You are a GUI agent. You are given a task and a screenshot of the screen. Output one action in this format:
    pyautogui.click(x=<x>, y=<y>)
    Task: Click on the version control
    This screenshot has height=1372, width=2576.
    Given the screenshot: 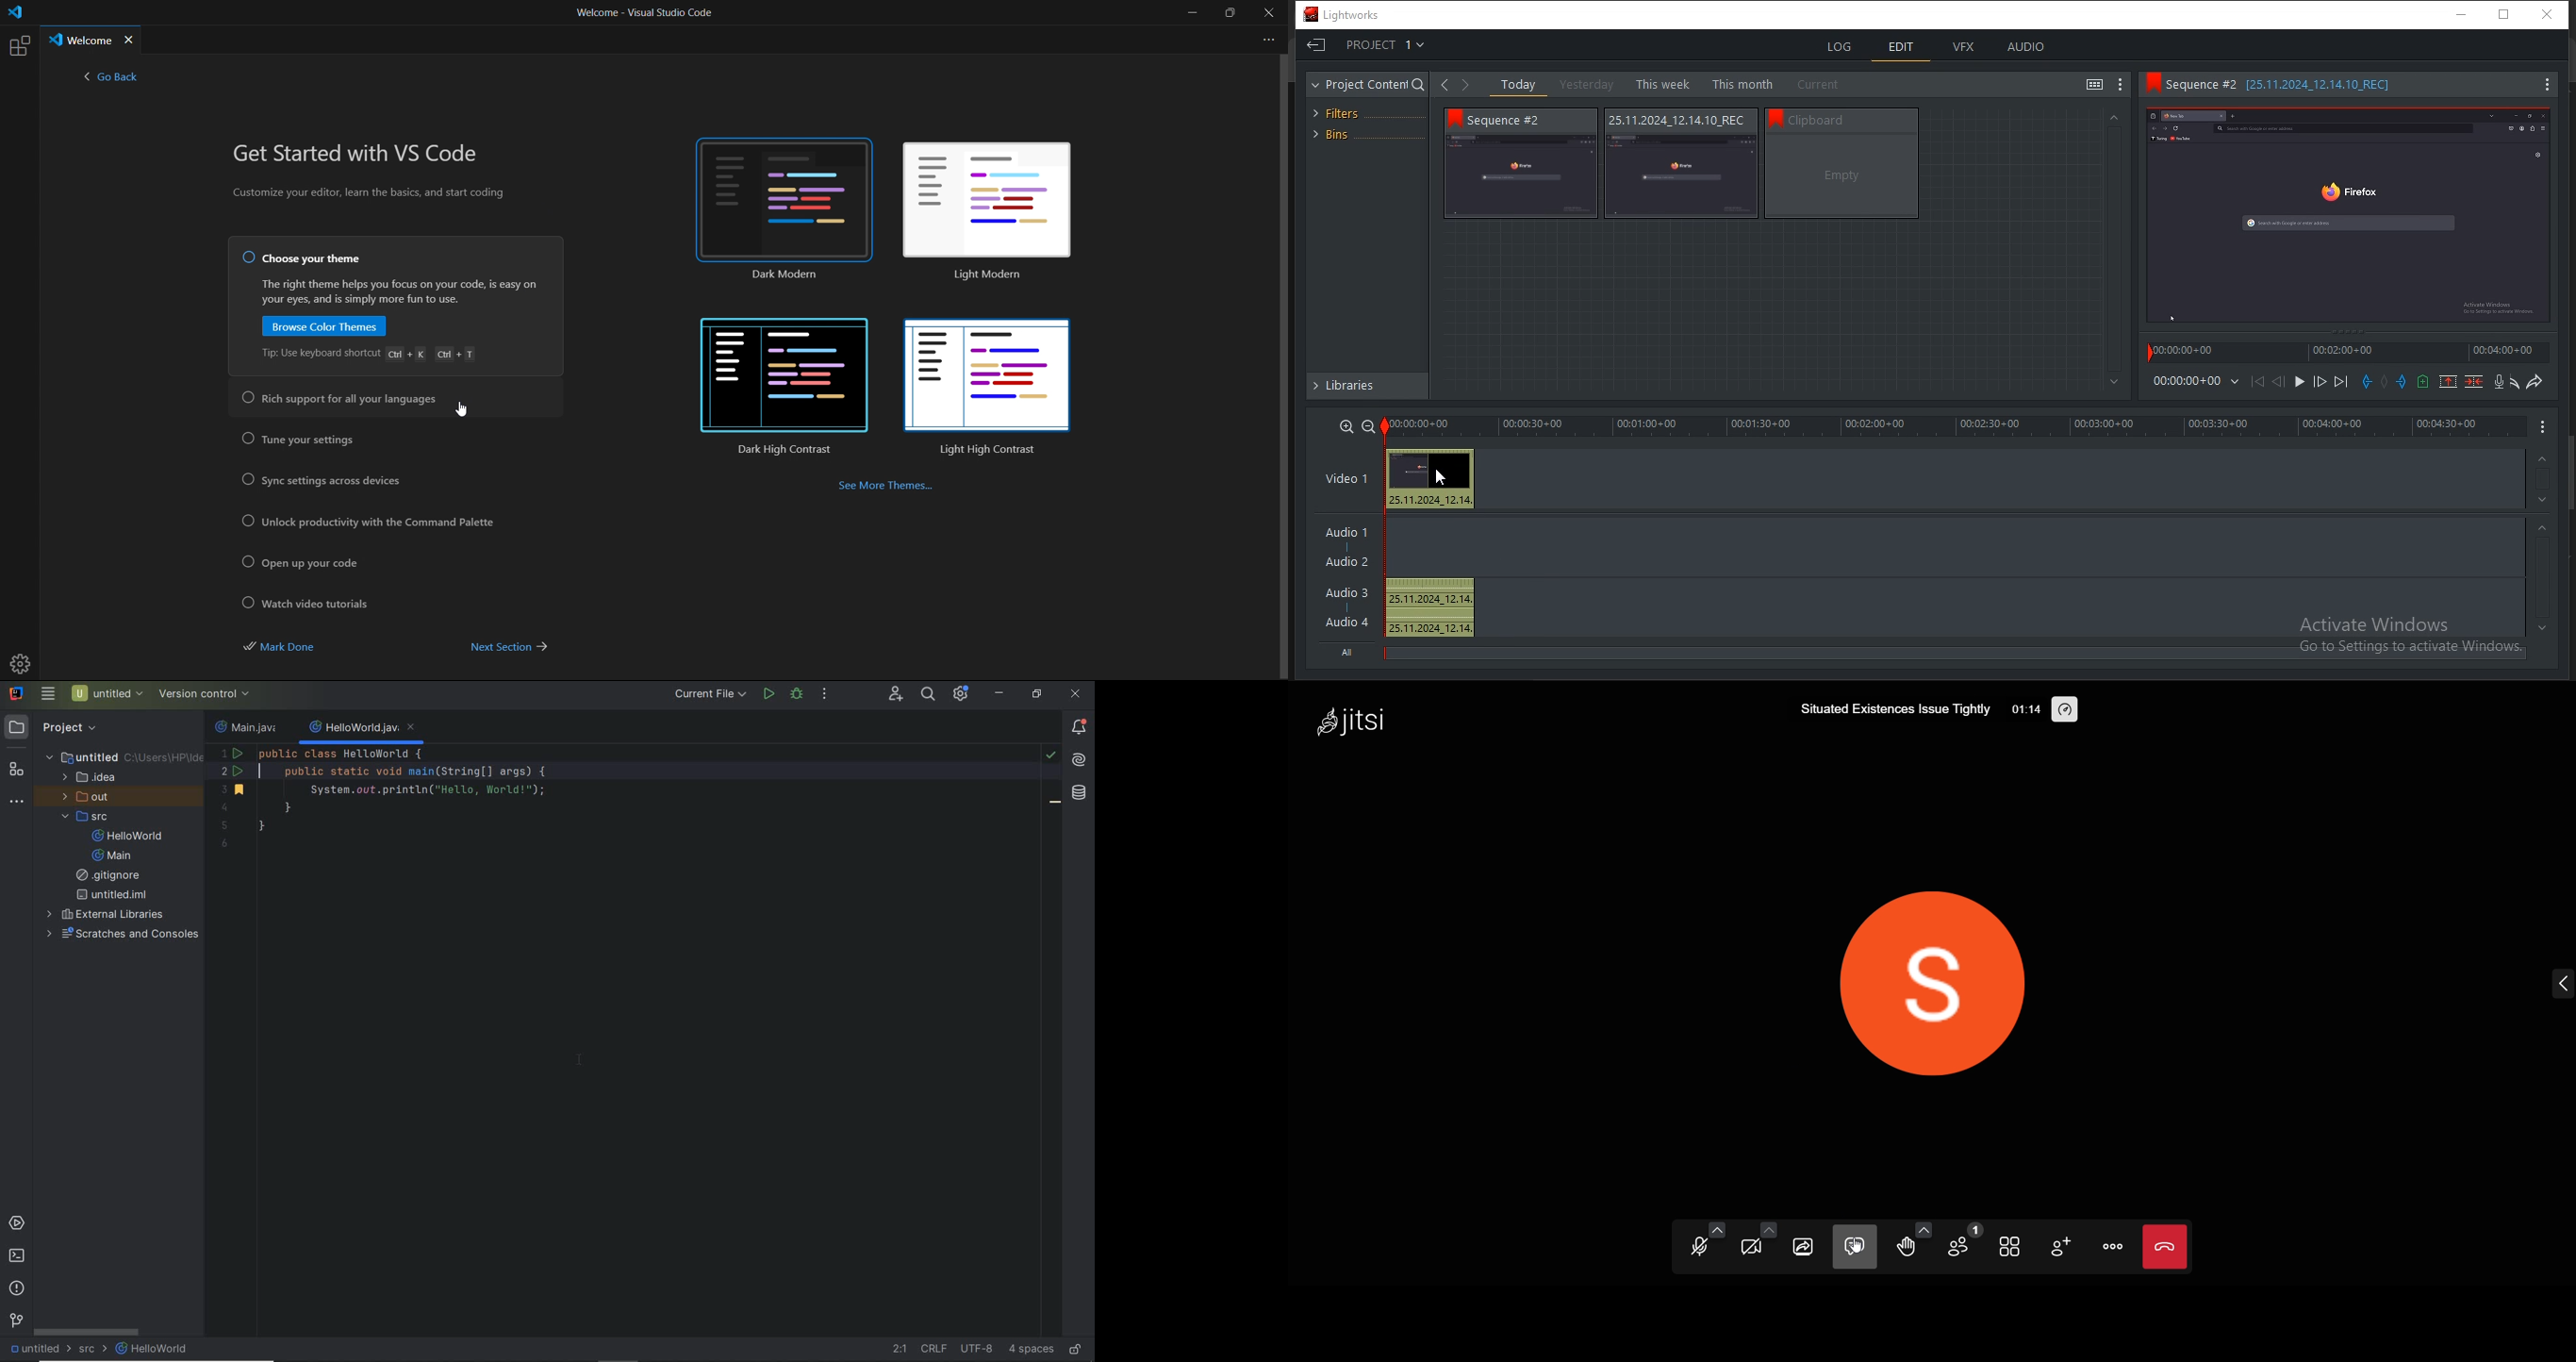 What is the action you would take?
    pyautogui.click(x=17, y=1321)
    